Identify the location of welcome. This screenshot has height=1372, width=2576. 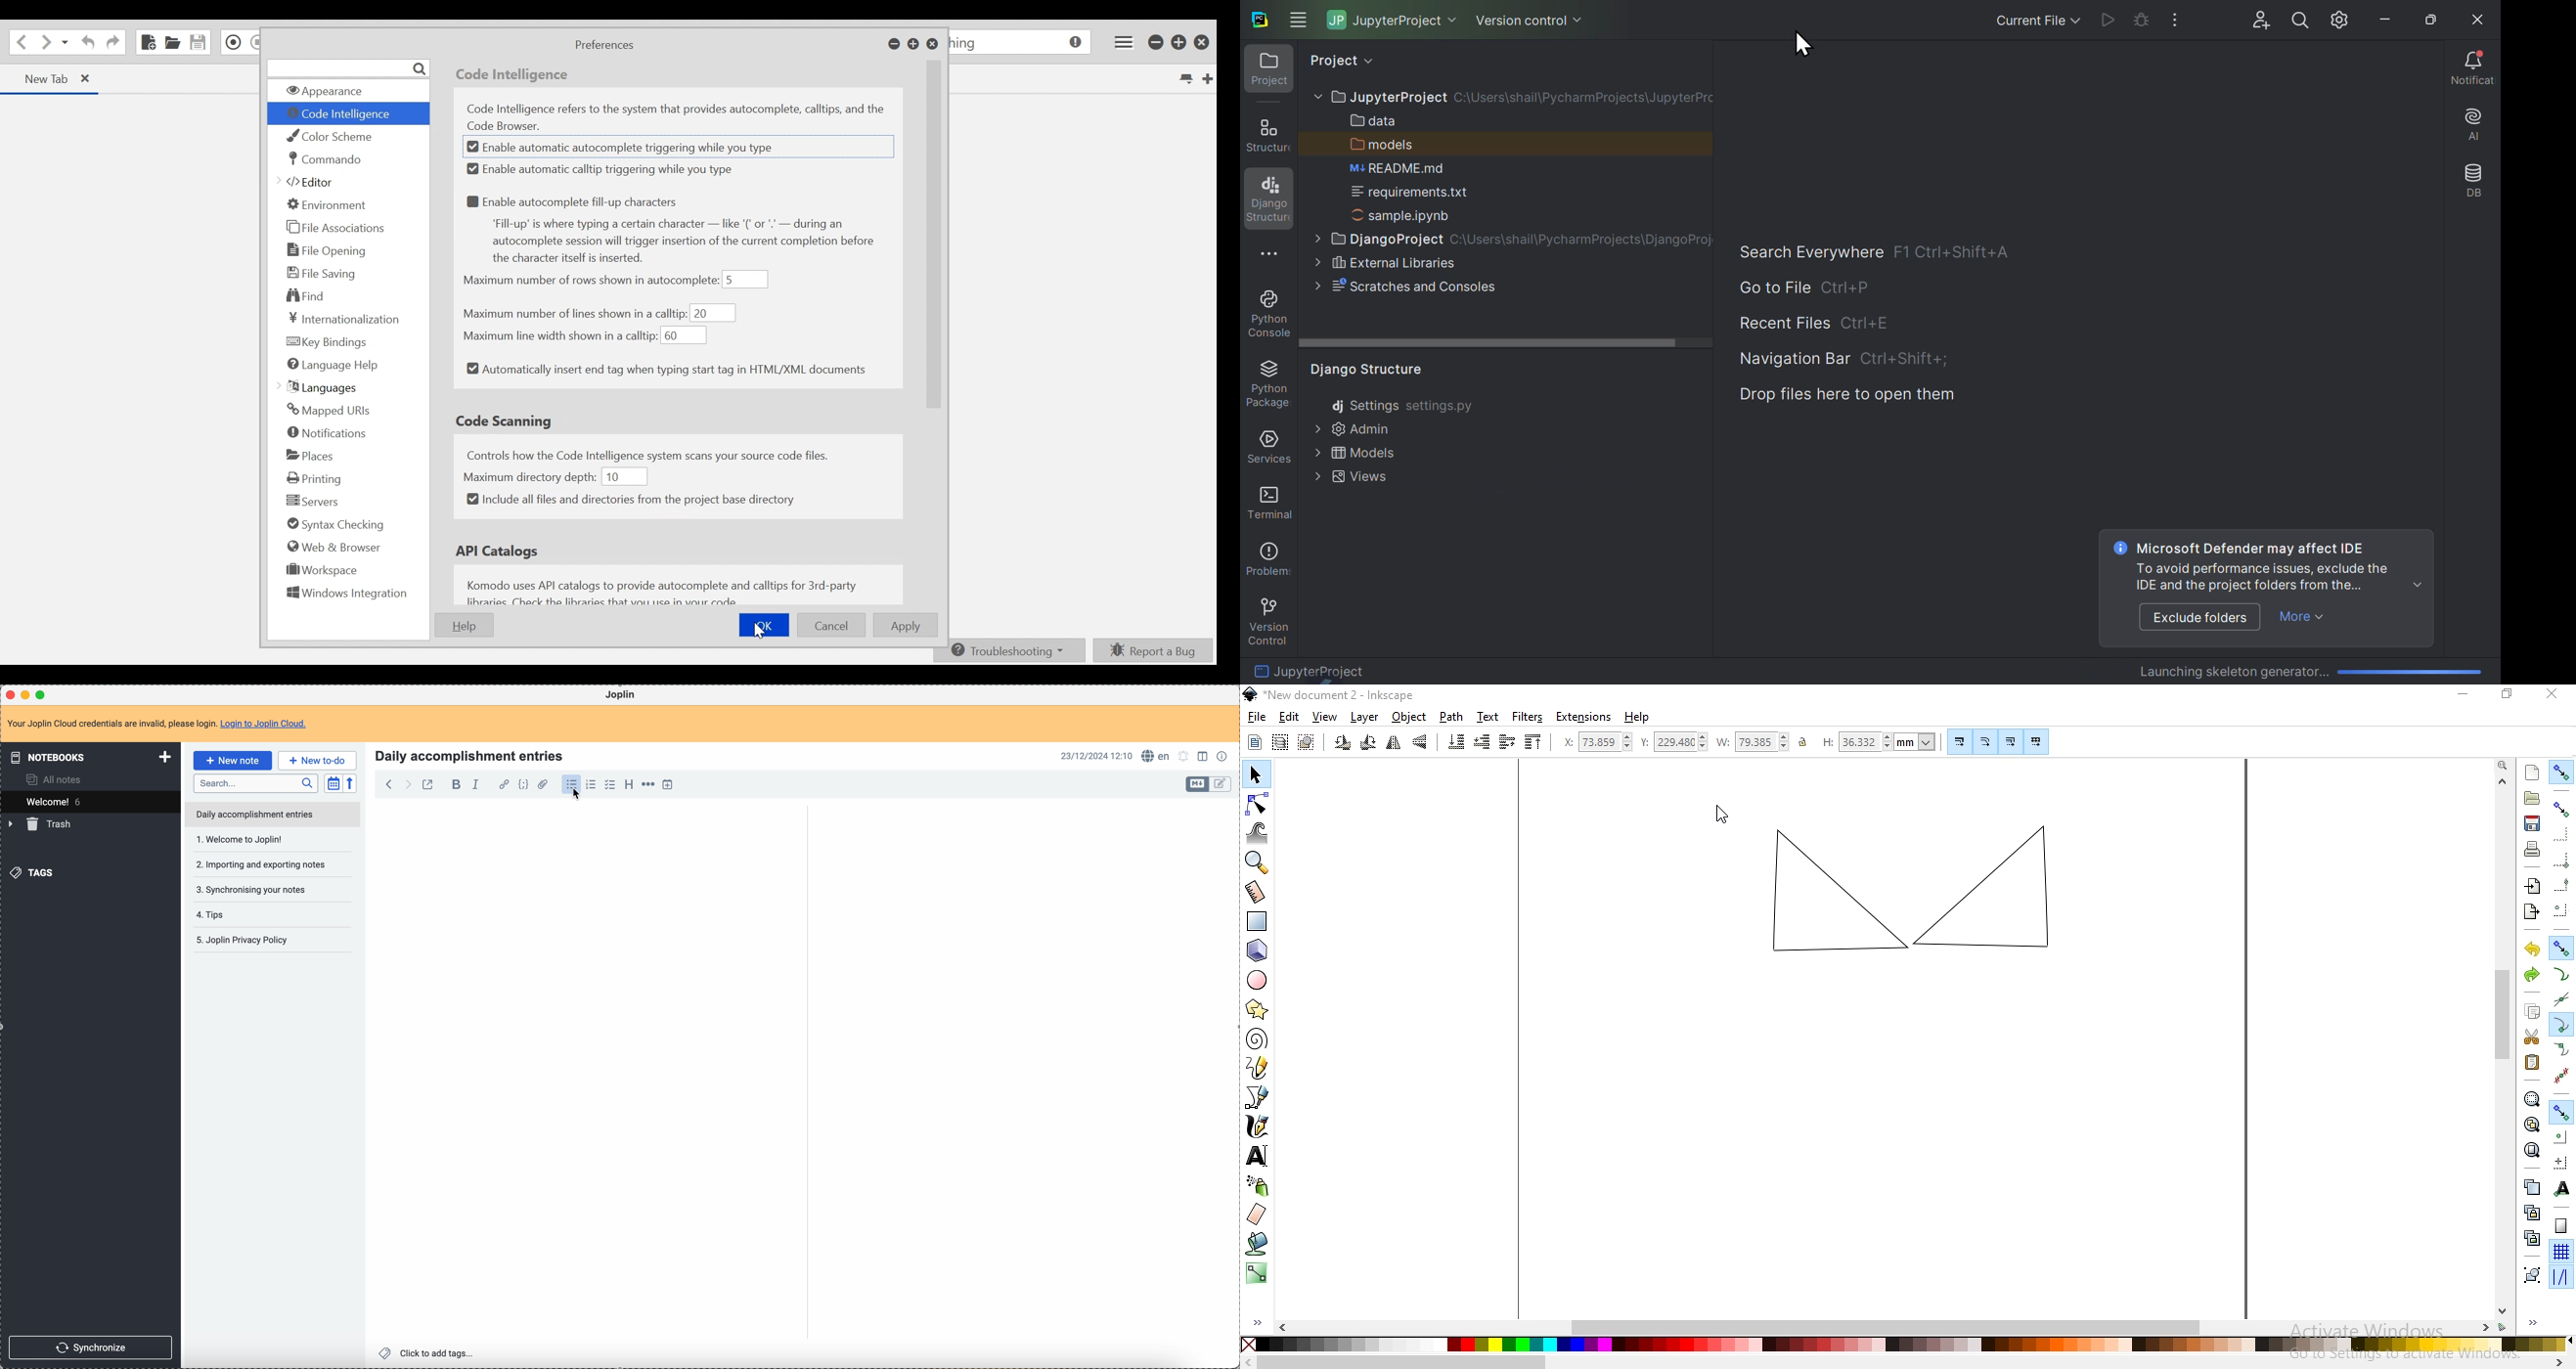
(89, 802).